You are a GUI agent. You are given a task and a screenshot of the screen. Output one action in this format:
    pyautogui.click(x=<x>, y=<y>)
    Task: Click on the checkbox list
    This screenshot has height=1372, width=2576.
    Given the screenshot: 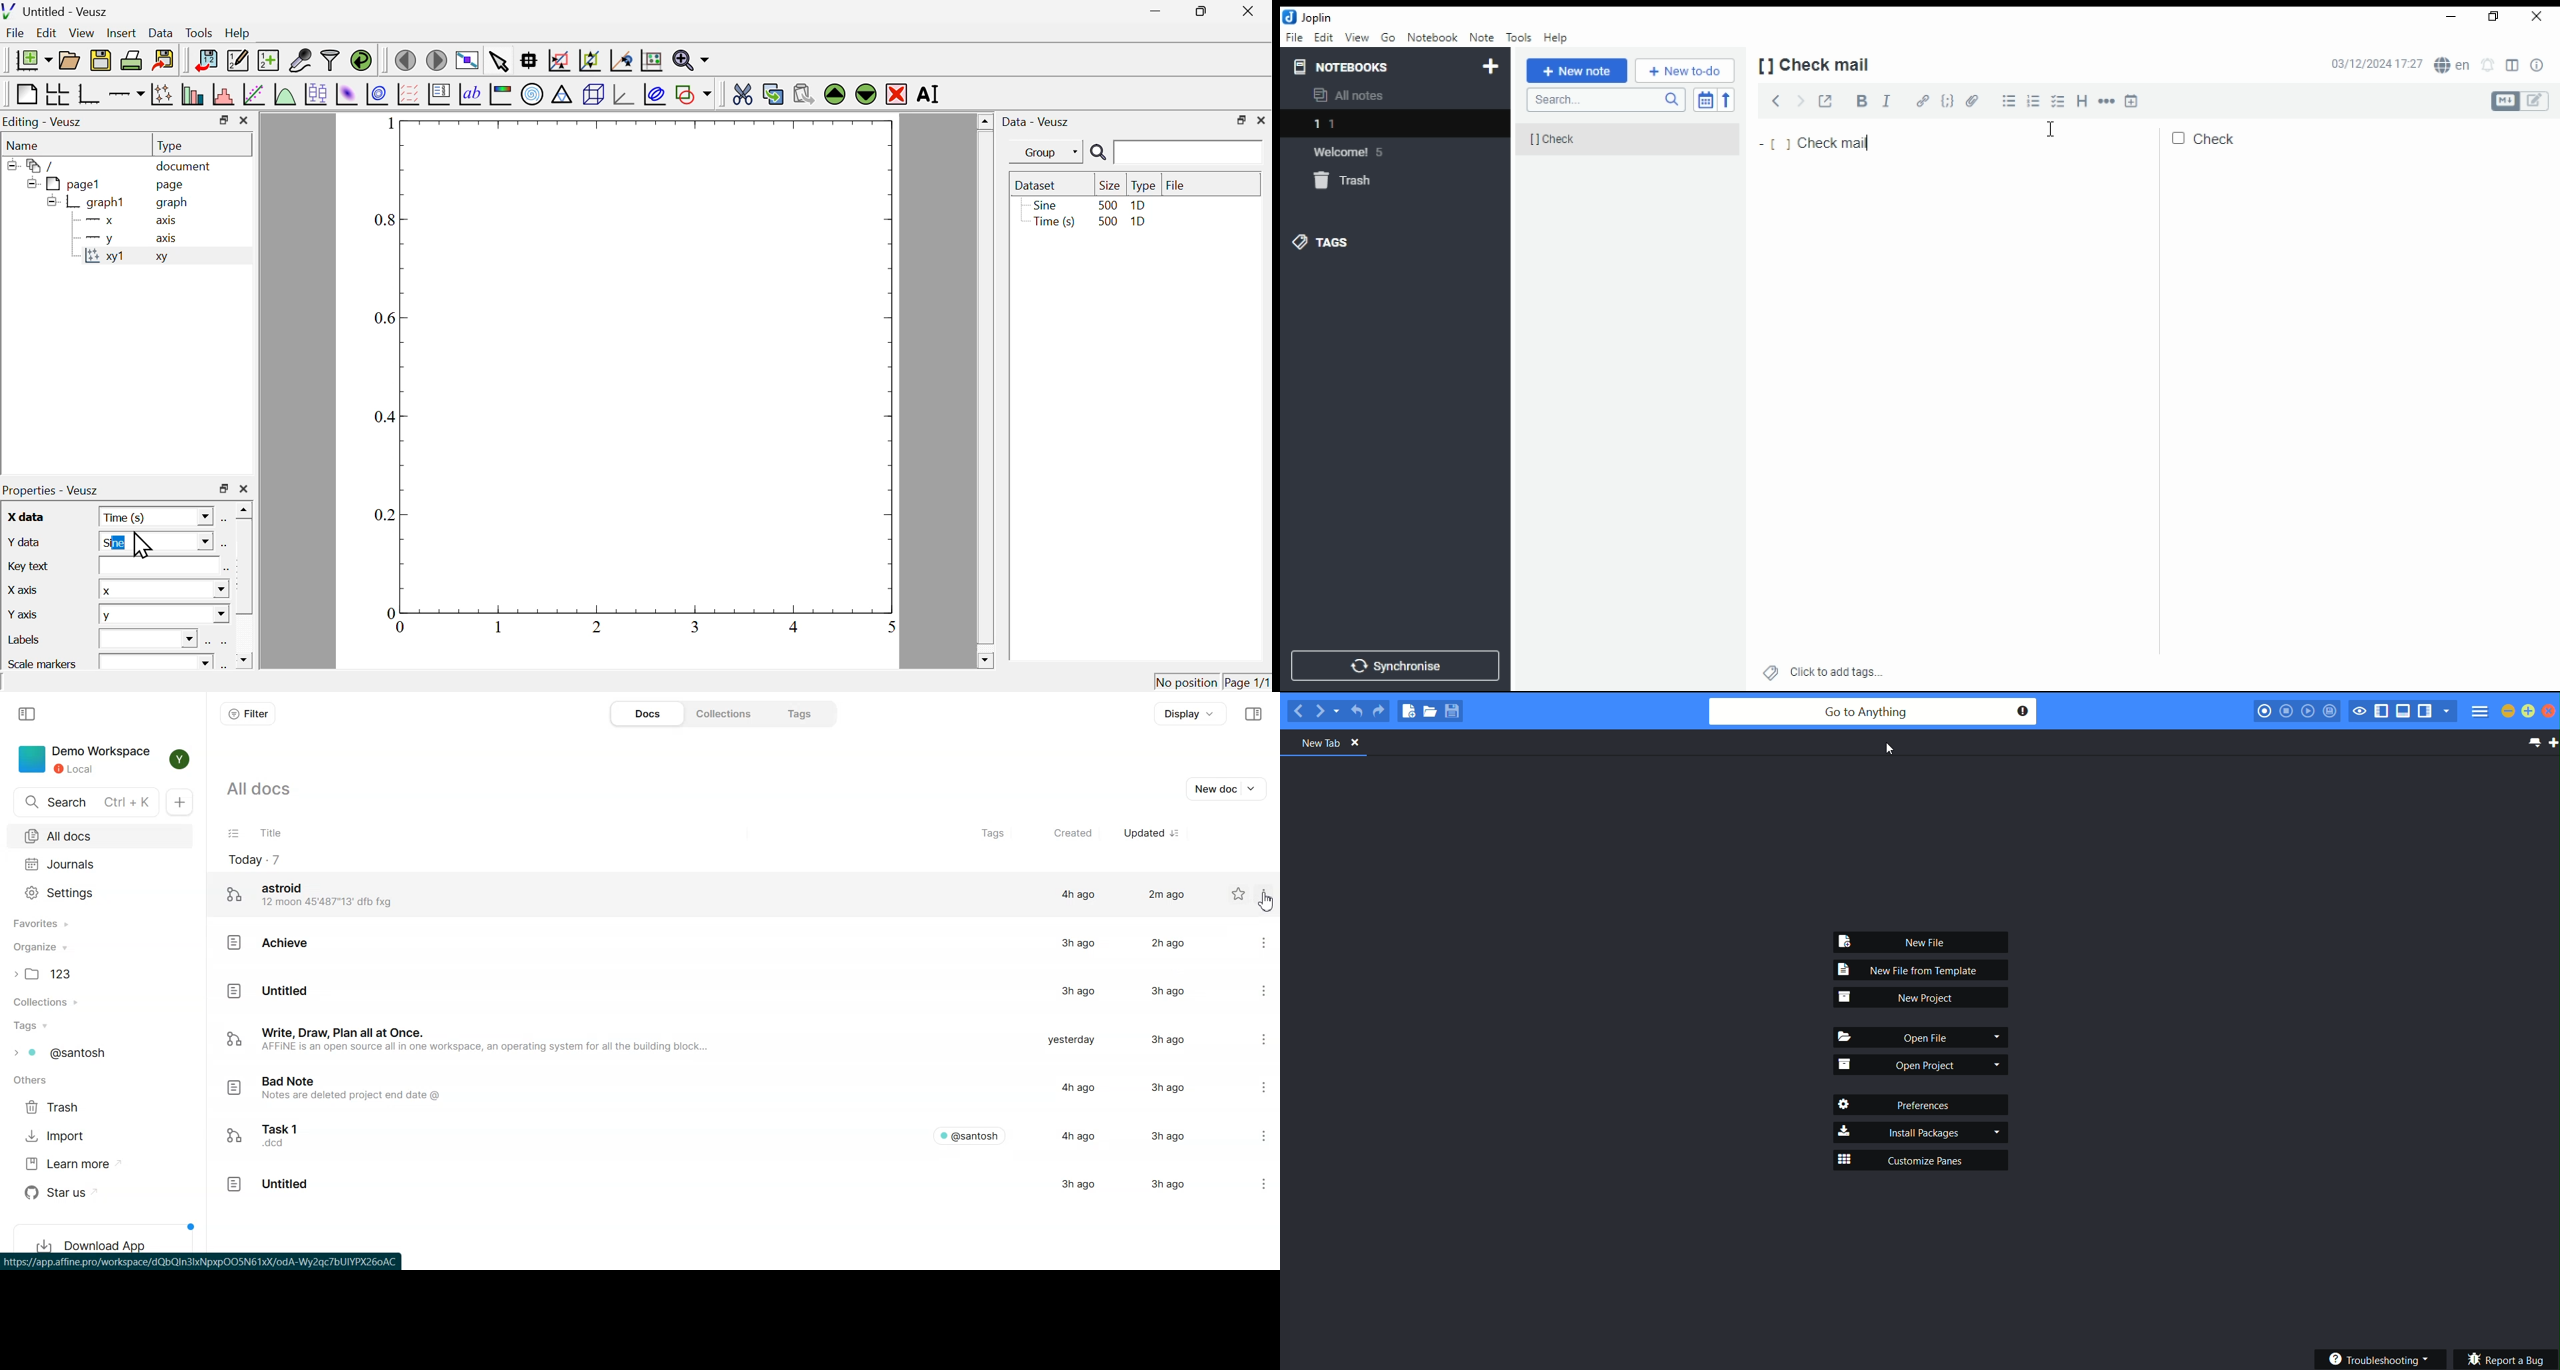 What is the action you would take?
    pyautogui.click(x=2056, y=100)
    